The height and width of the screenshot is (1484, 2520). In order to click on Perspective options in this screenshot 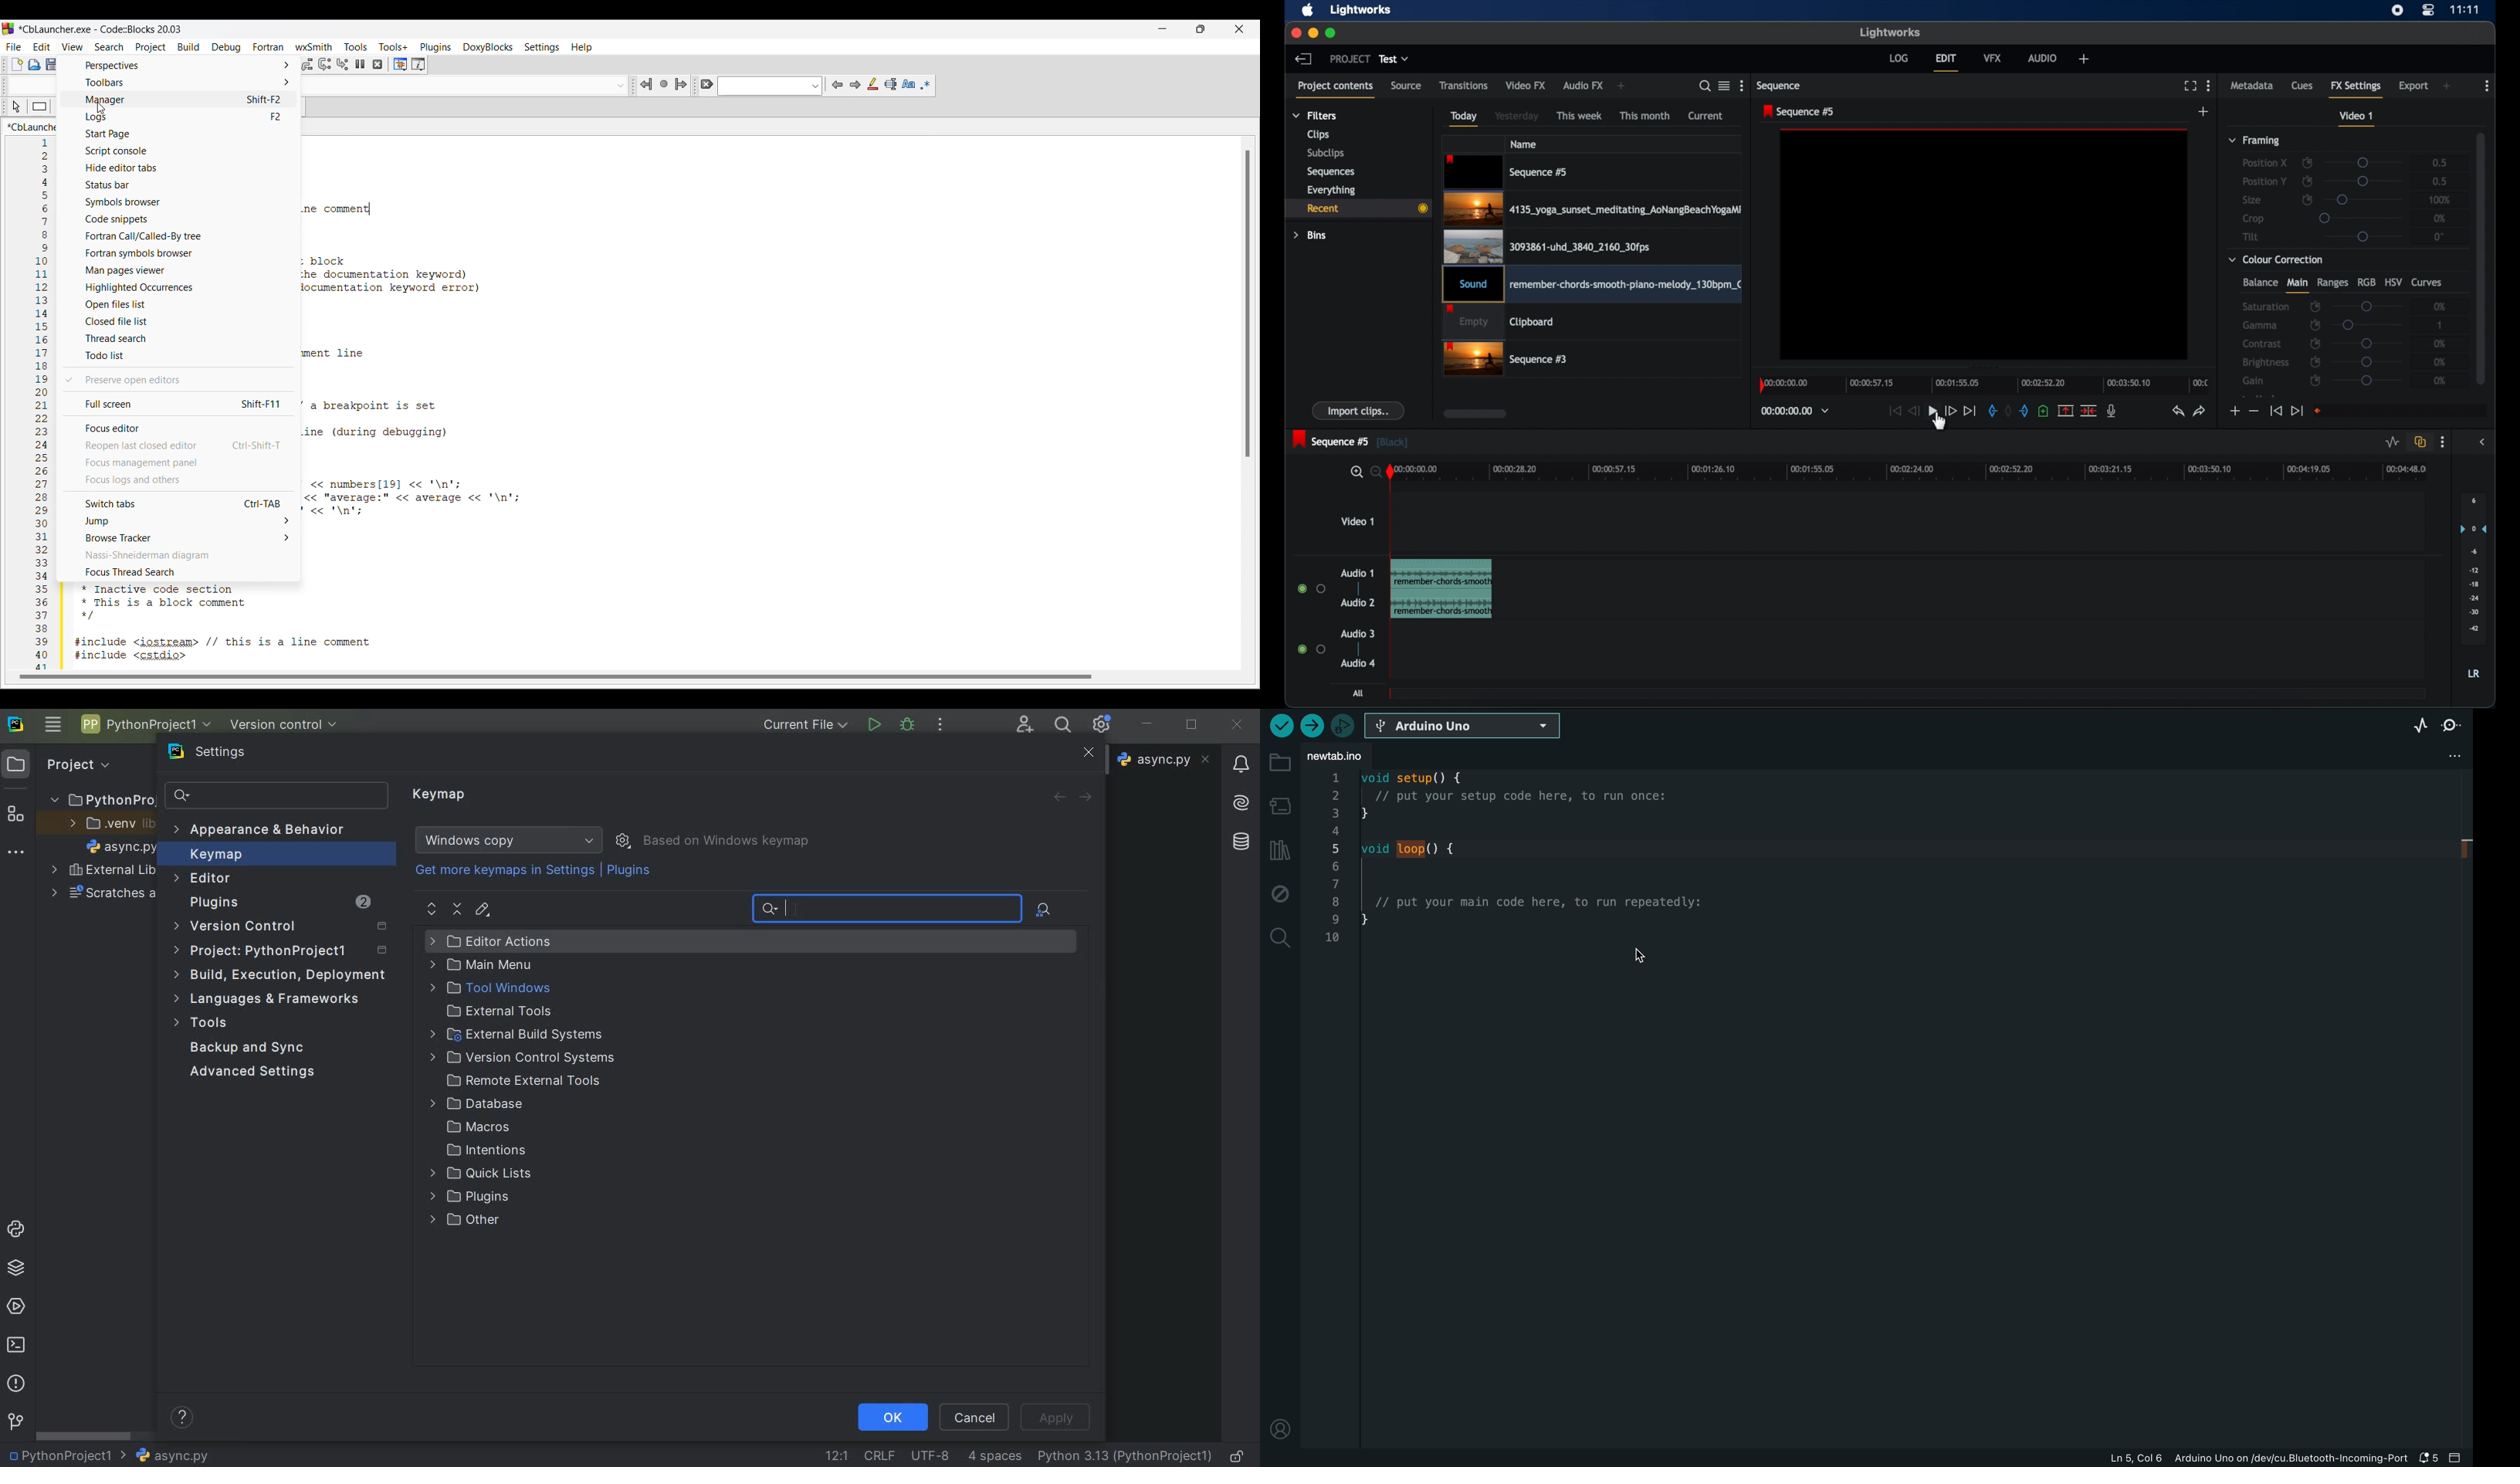, I will do `click(178, 66)`.